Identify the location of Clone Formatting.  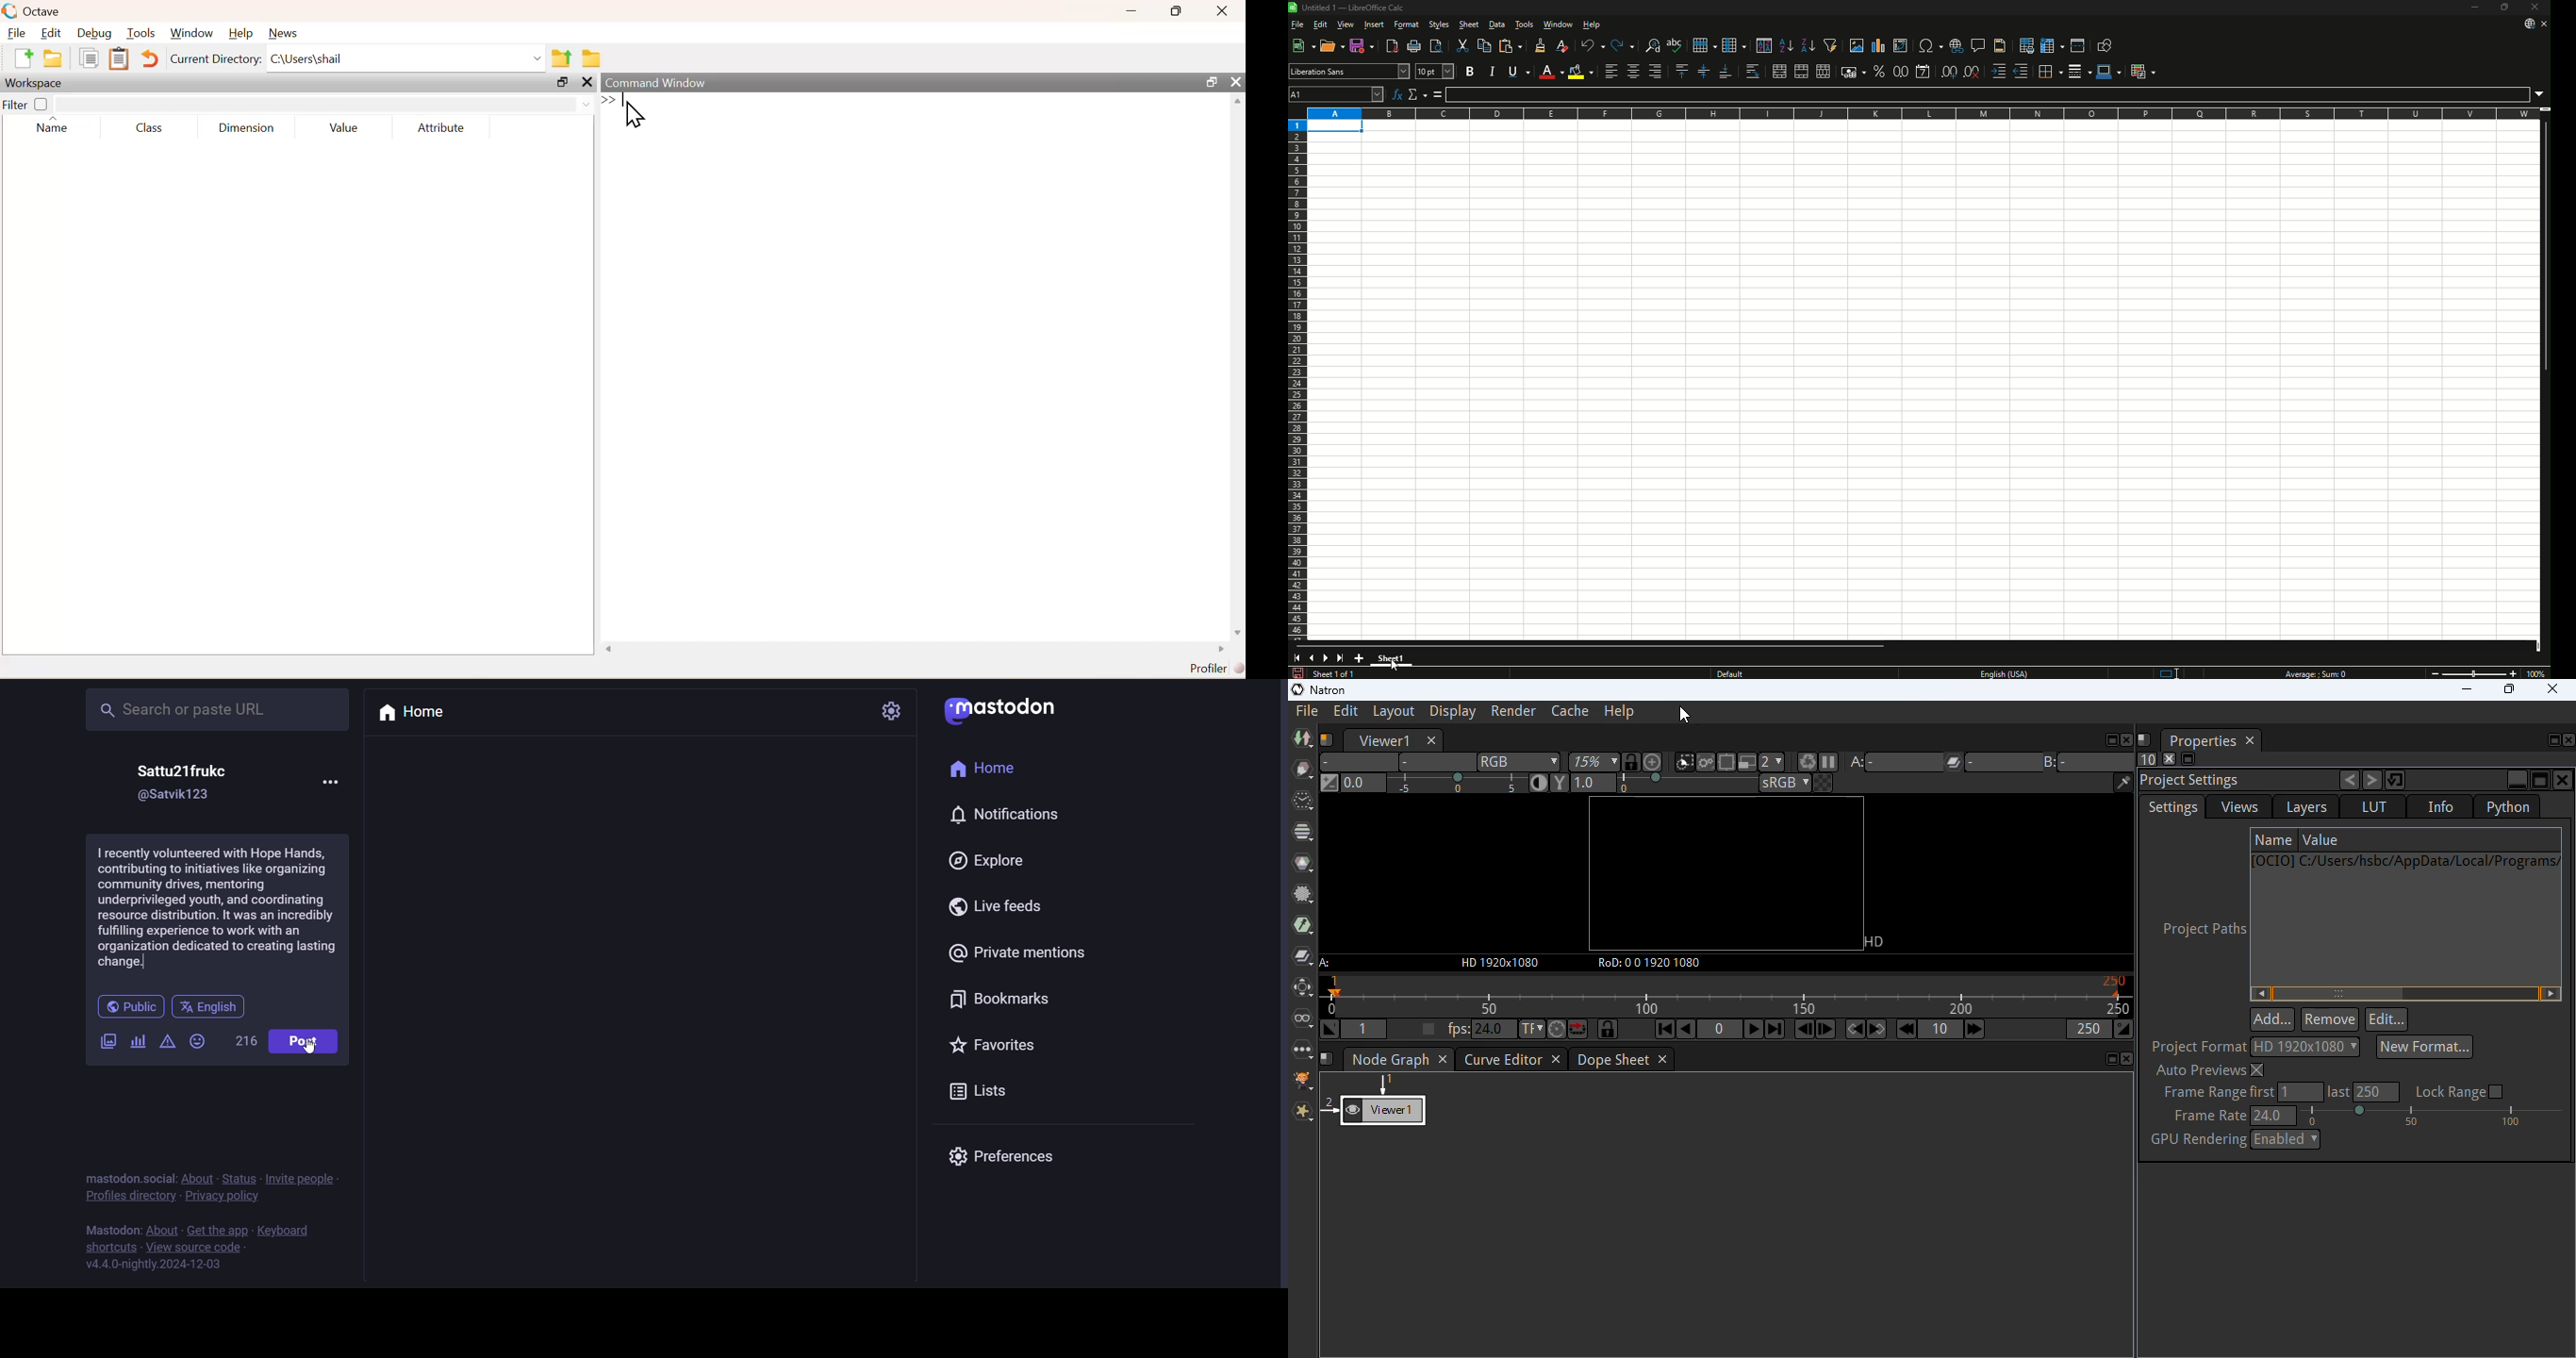
(1542, 45).